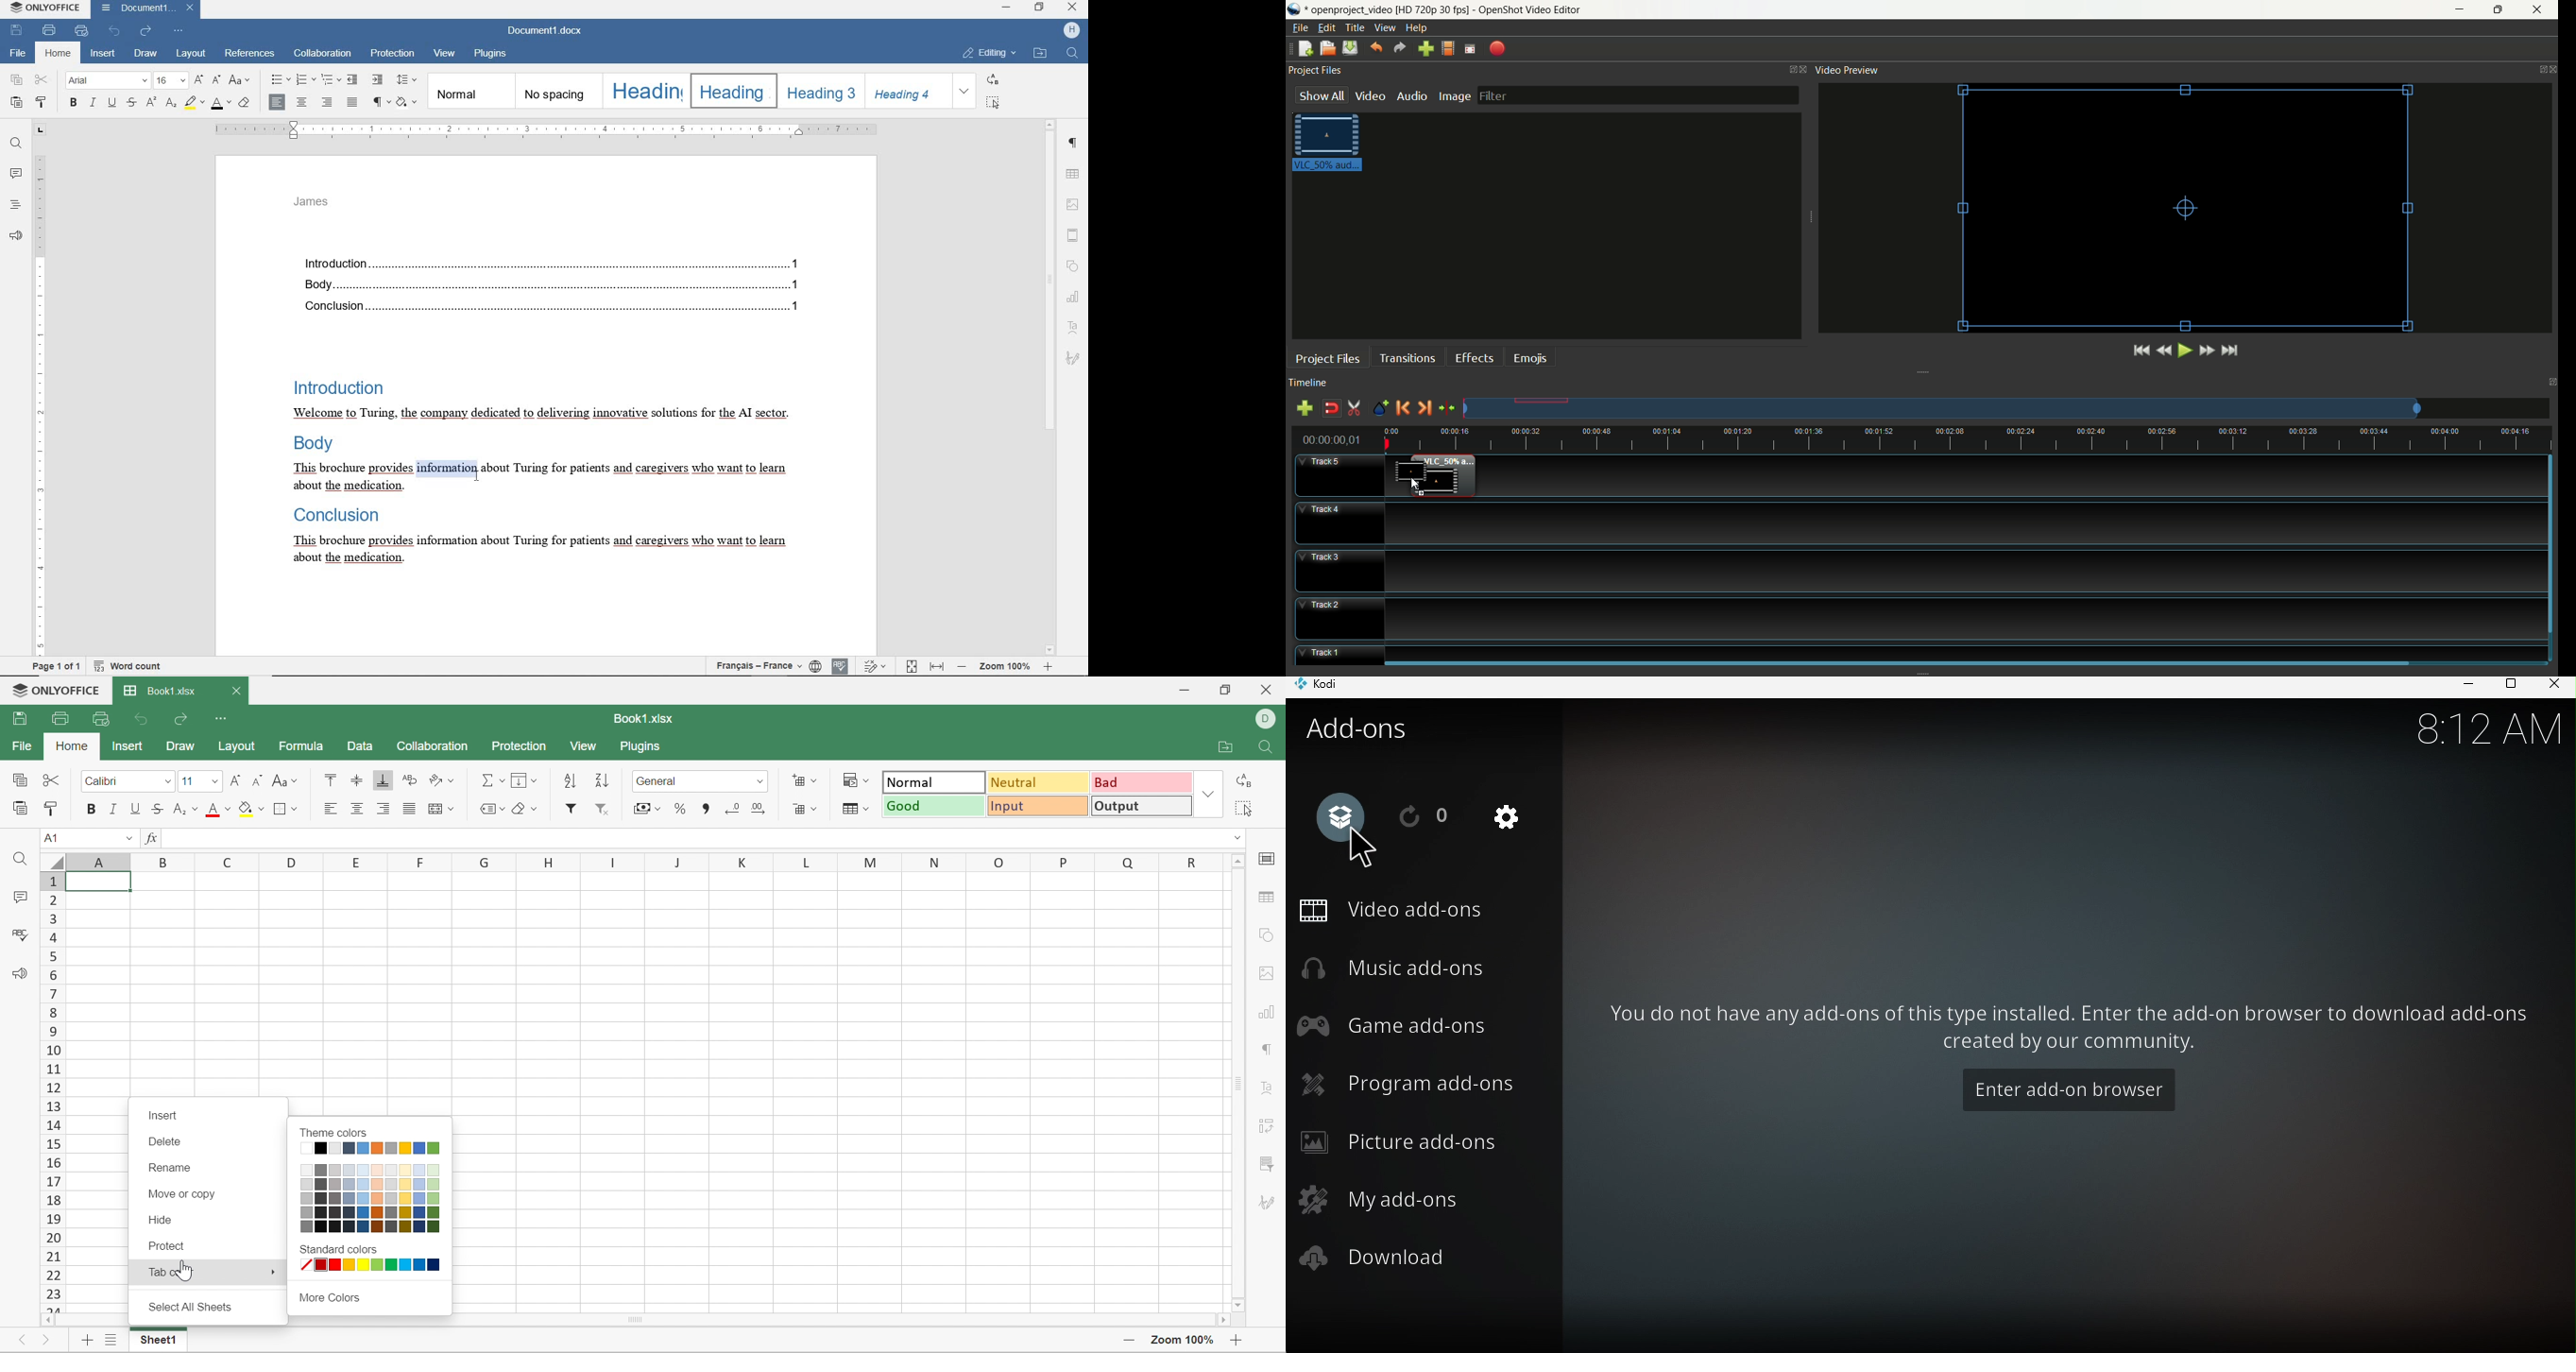 Image resolution: width=2576 pixels, height=1372 pixels. I want to click on Save, so click(20, 717).